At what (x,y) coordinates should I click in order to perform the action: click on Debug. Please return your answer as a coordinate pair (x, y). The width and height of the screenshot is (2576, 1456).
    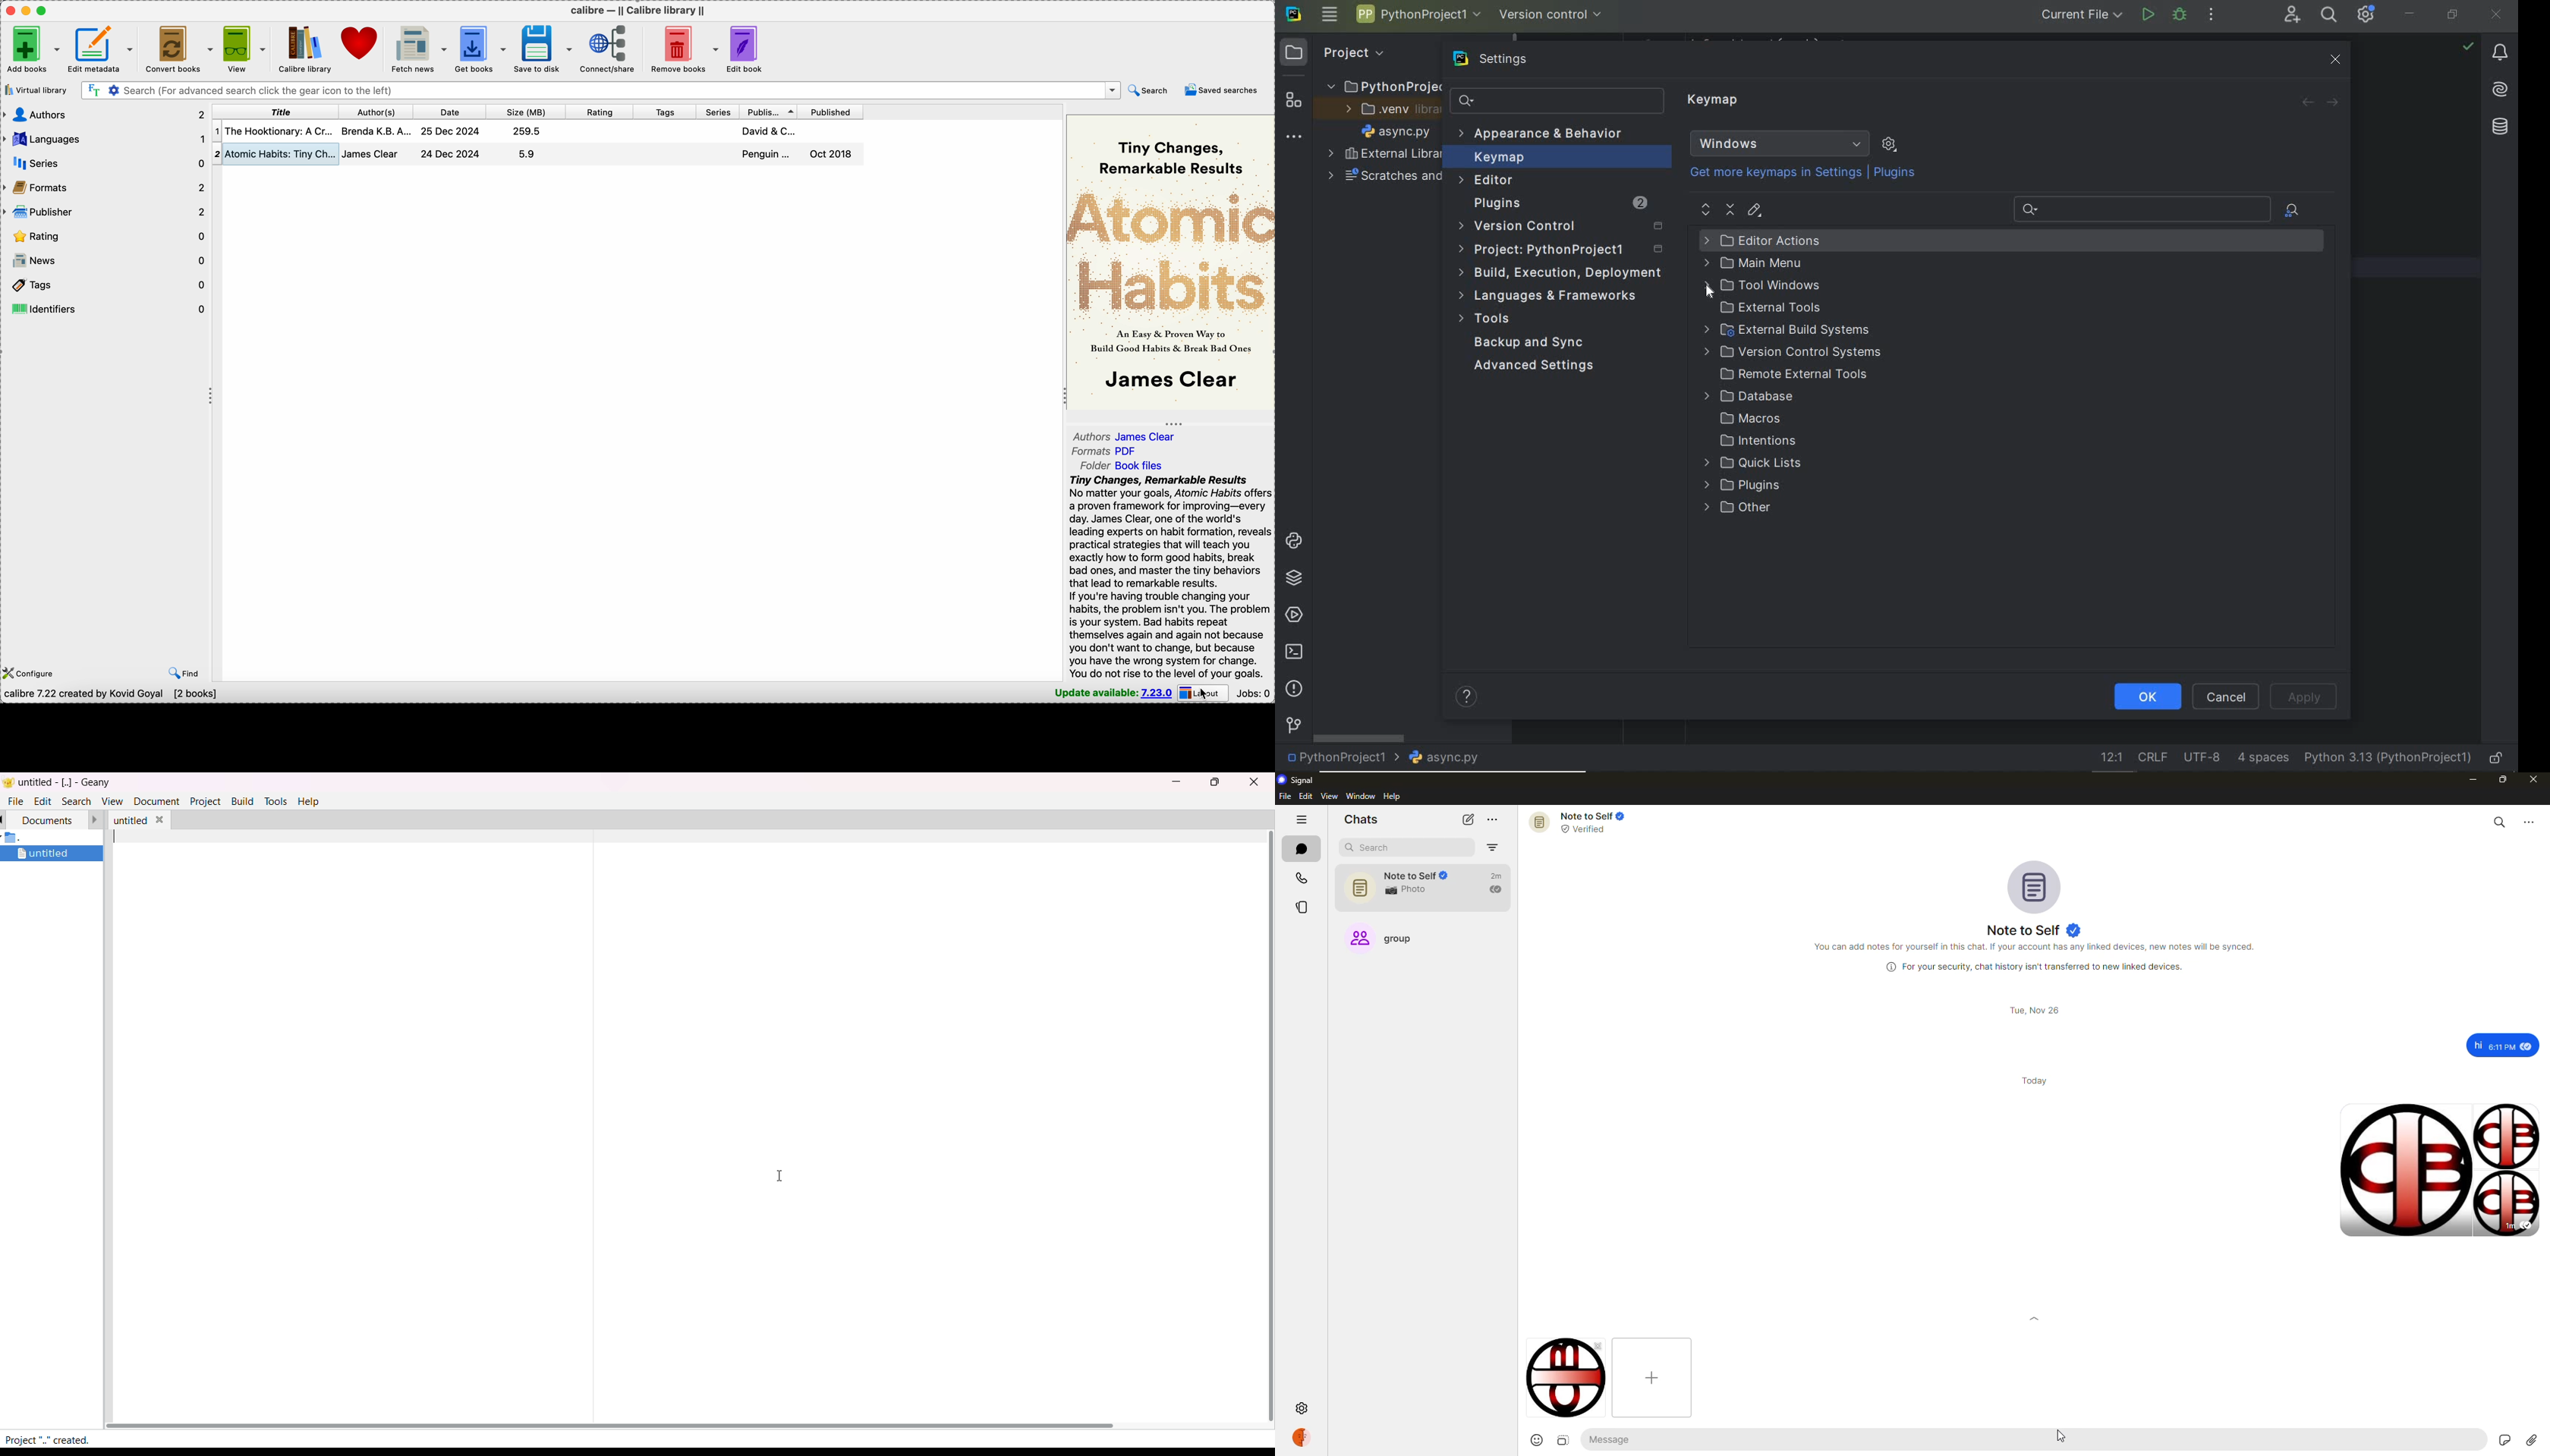
    Looking at the image, I should click on (2180, 16).